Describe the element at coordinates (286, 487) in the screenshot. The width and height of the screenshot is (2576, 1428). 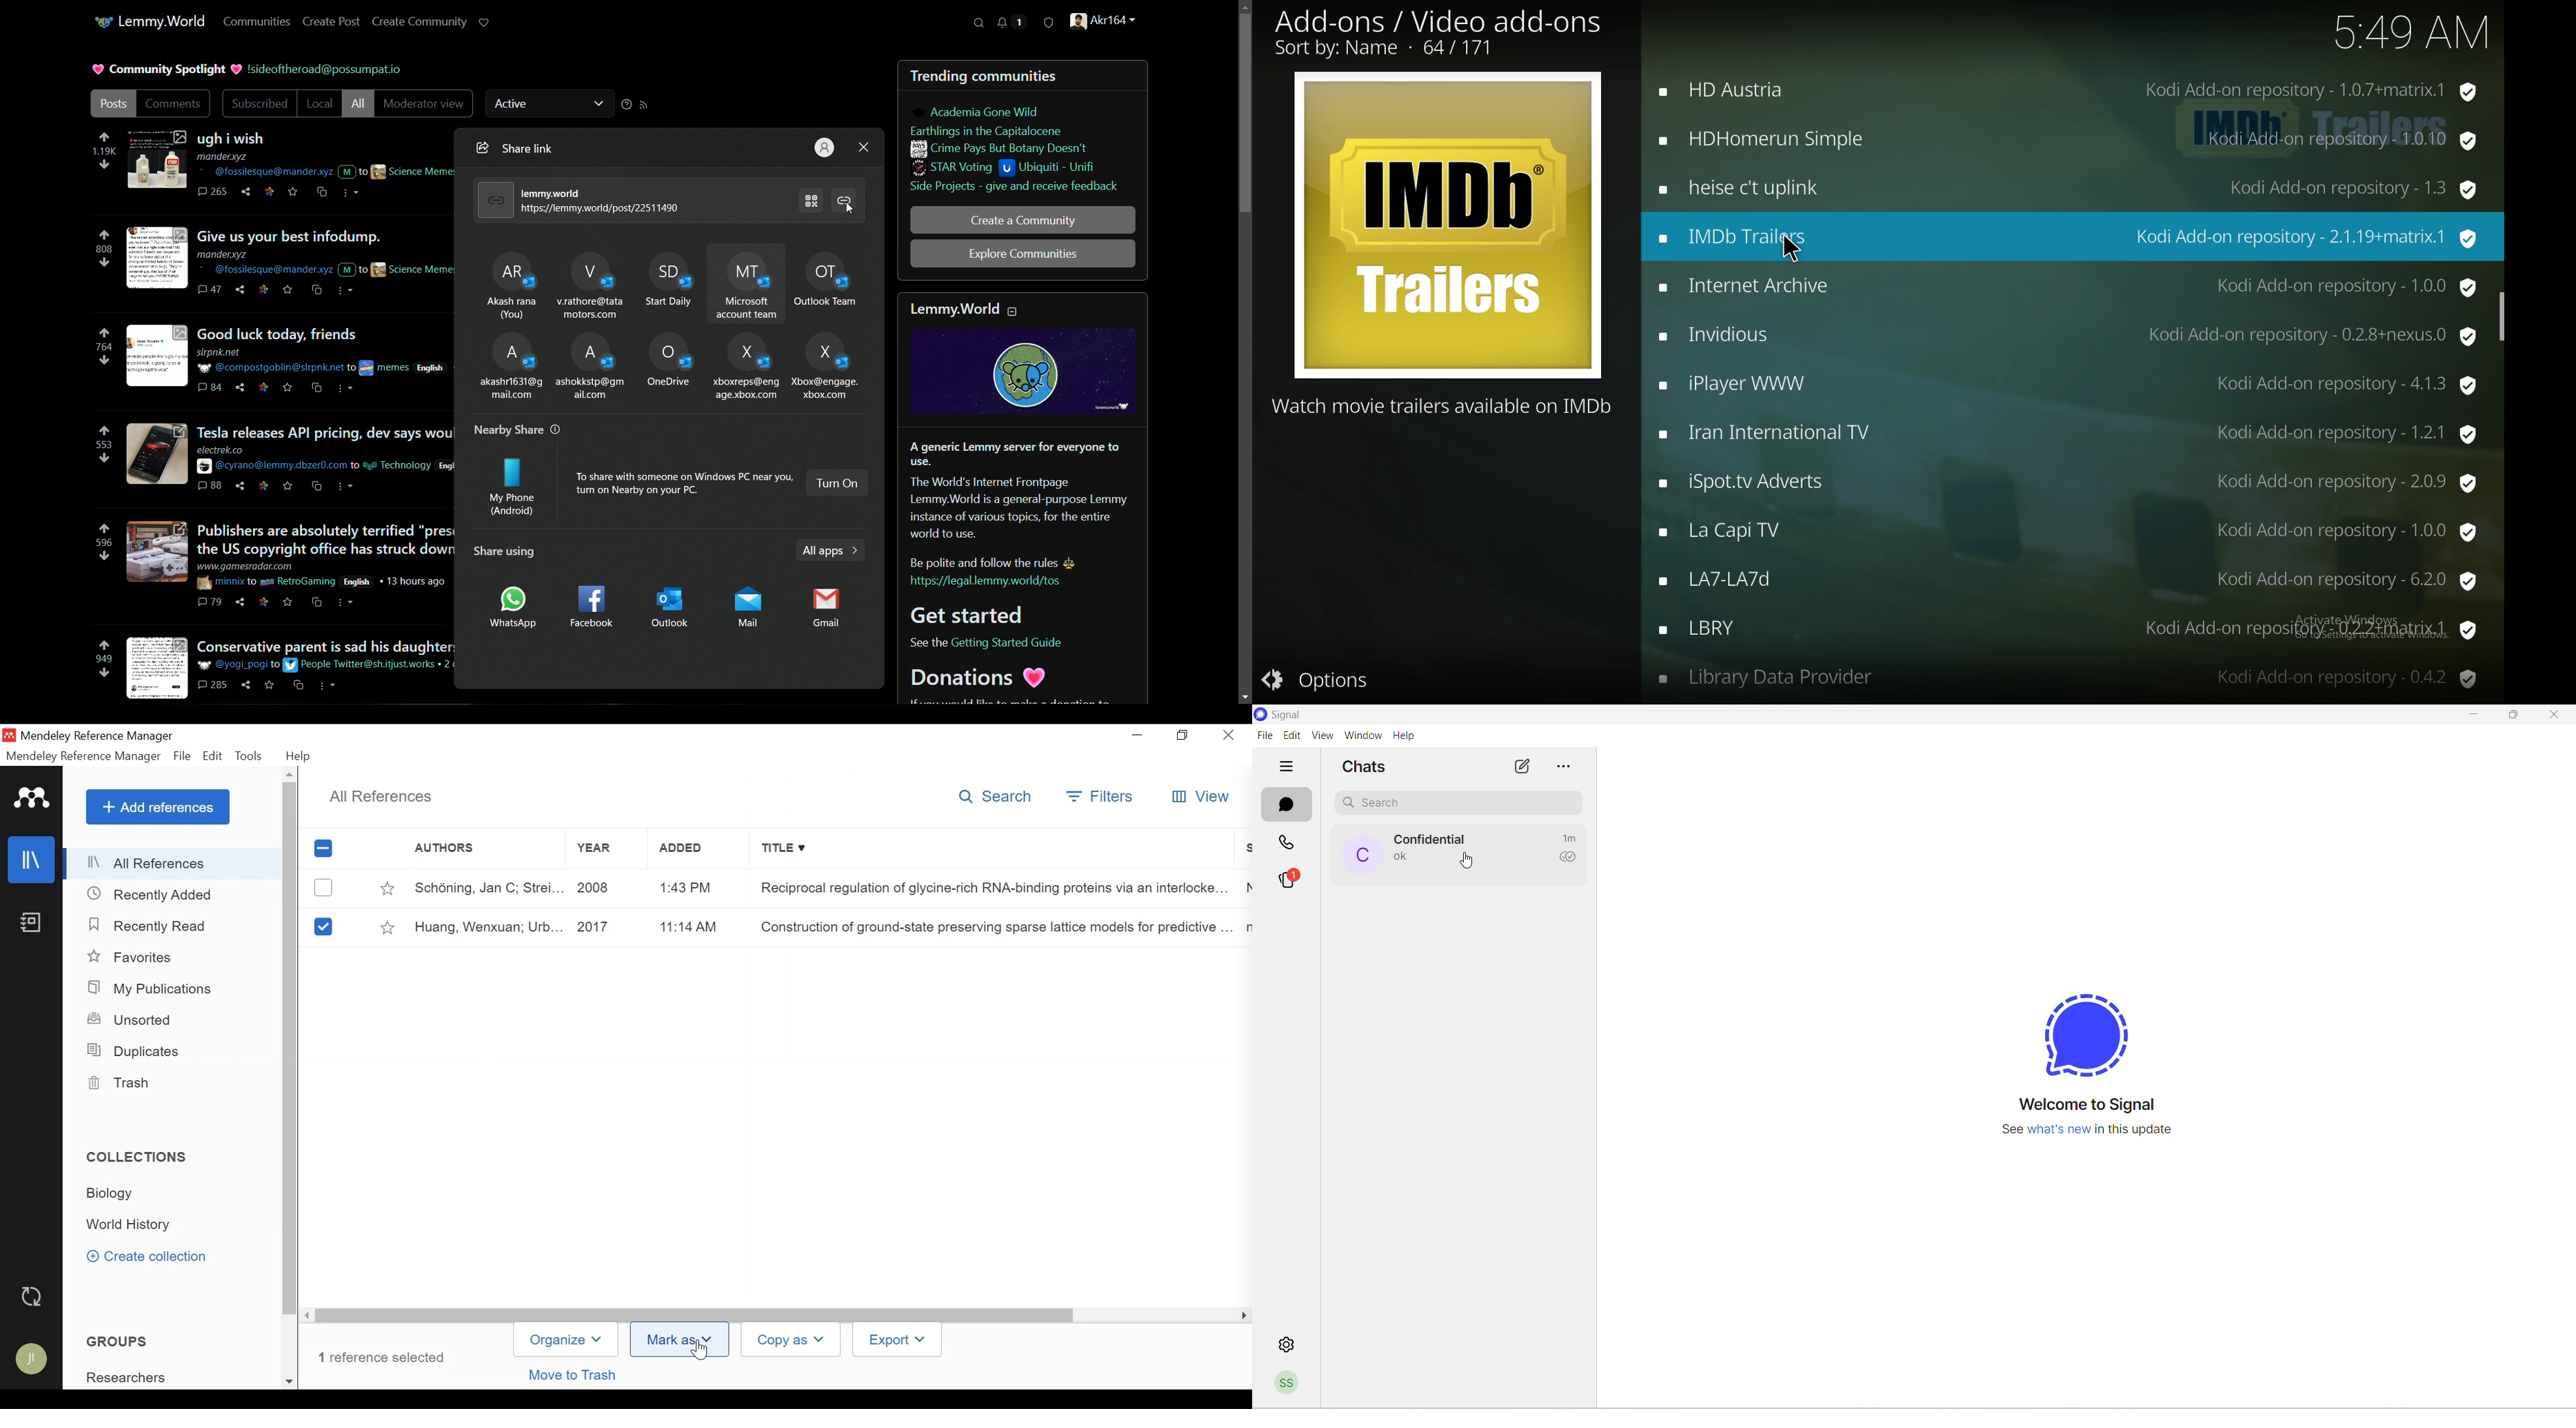
I see `save` at that location.